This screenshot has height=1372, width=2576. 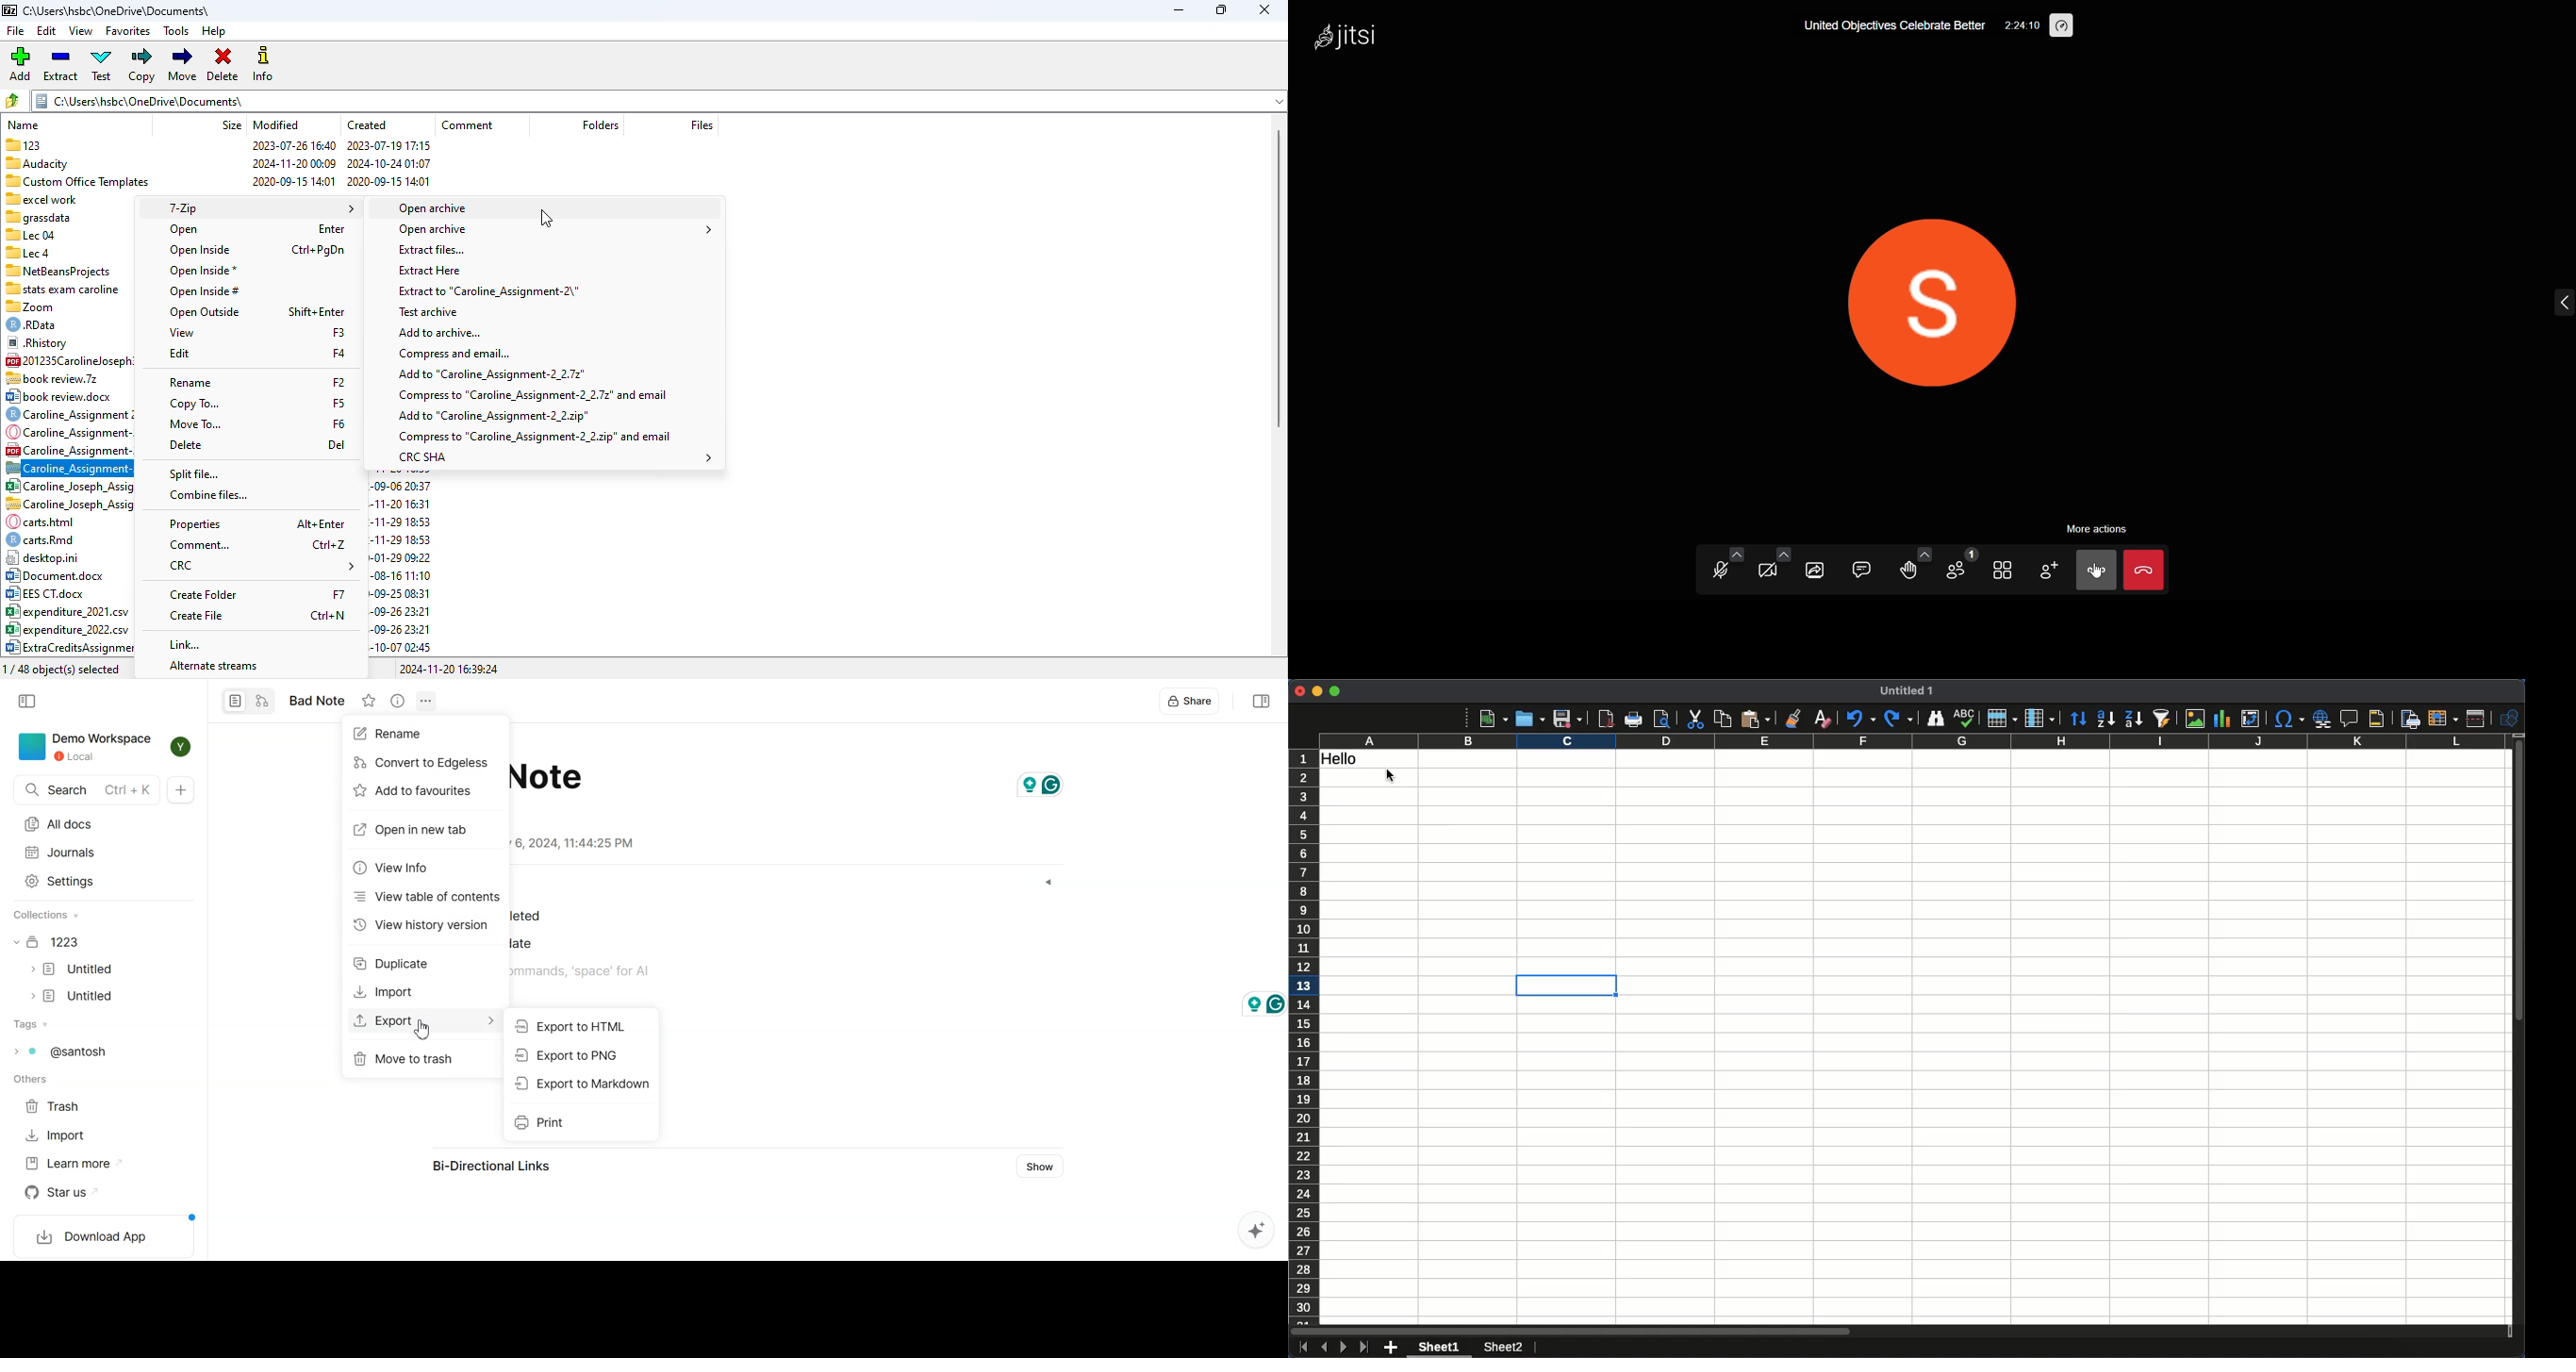 I want to click on Sort, so click(x=2079, y=720).